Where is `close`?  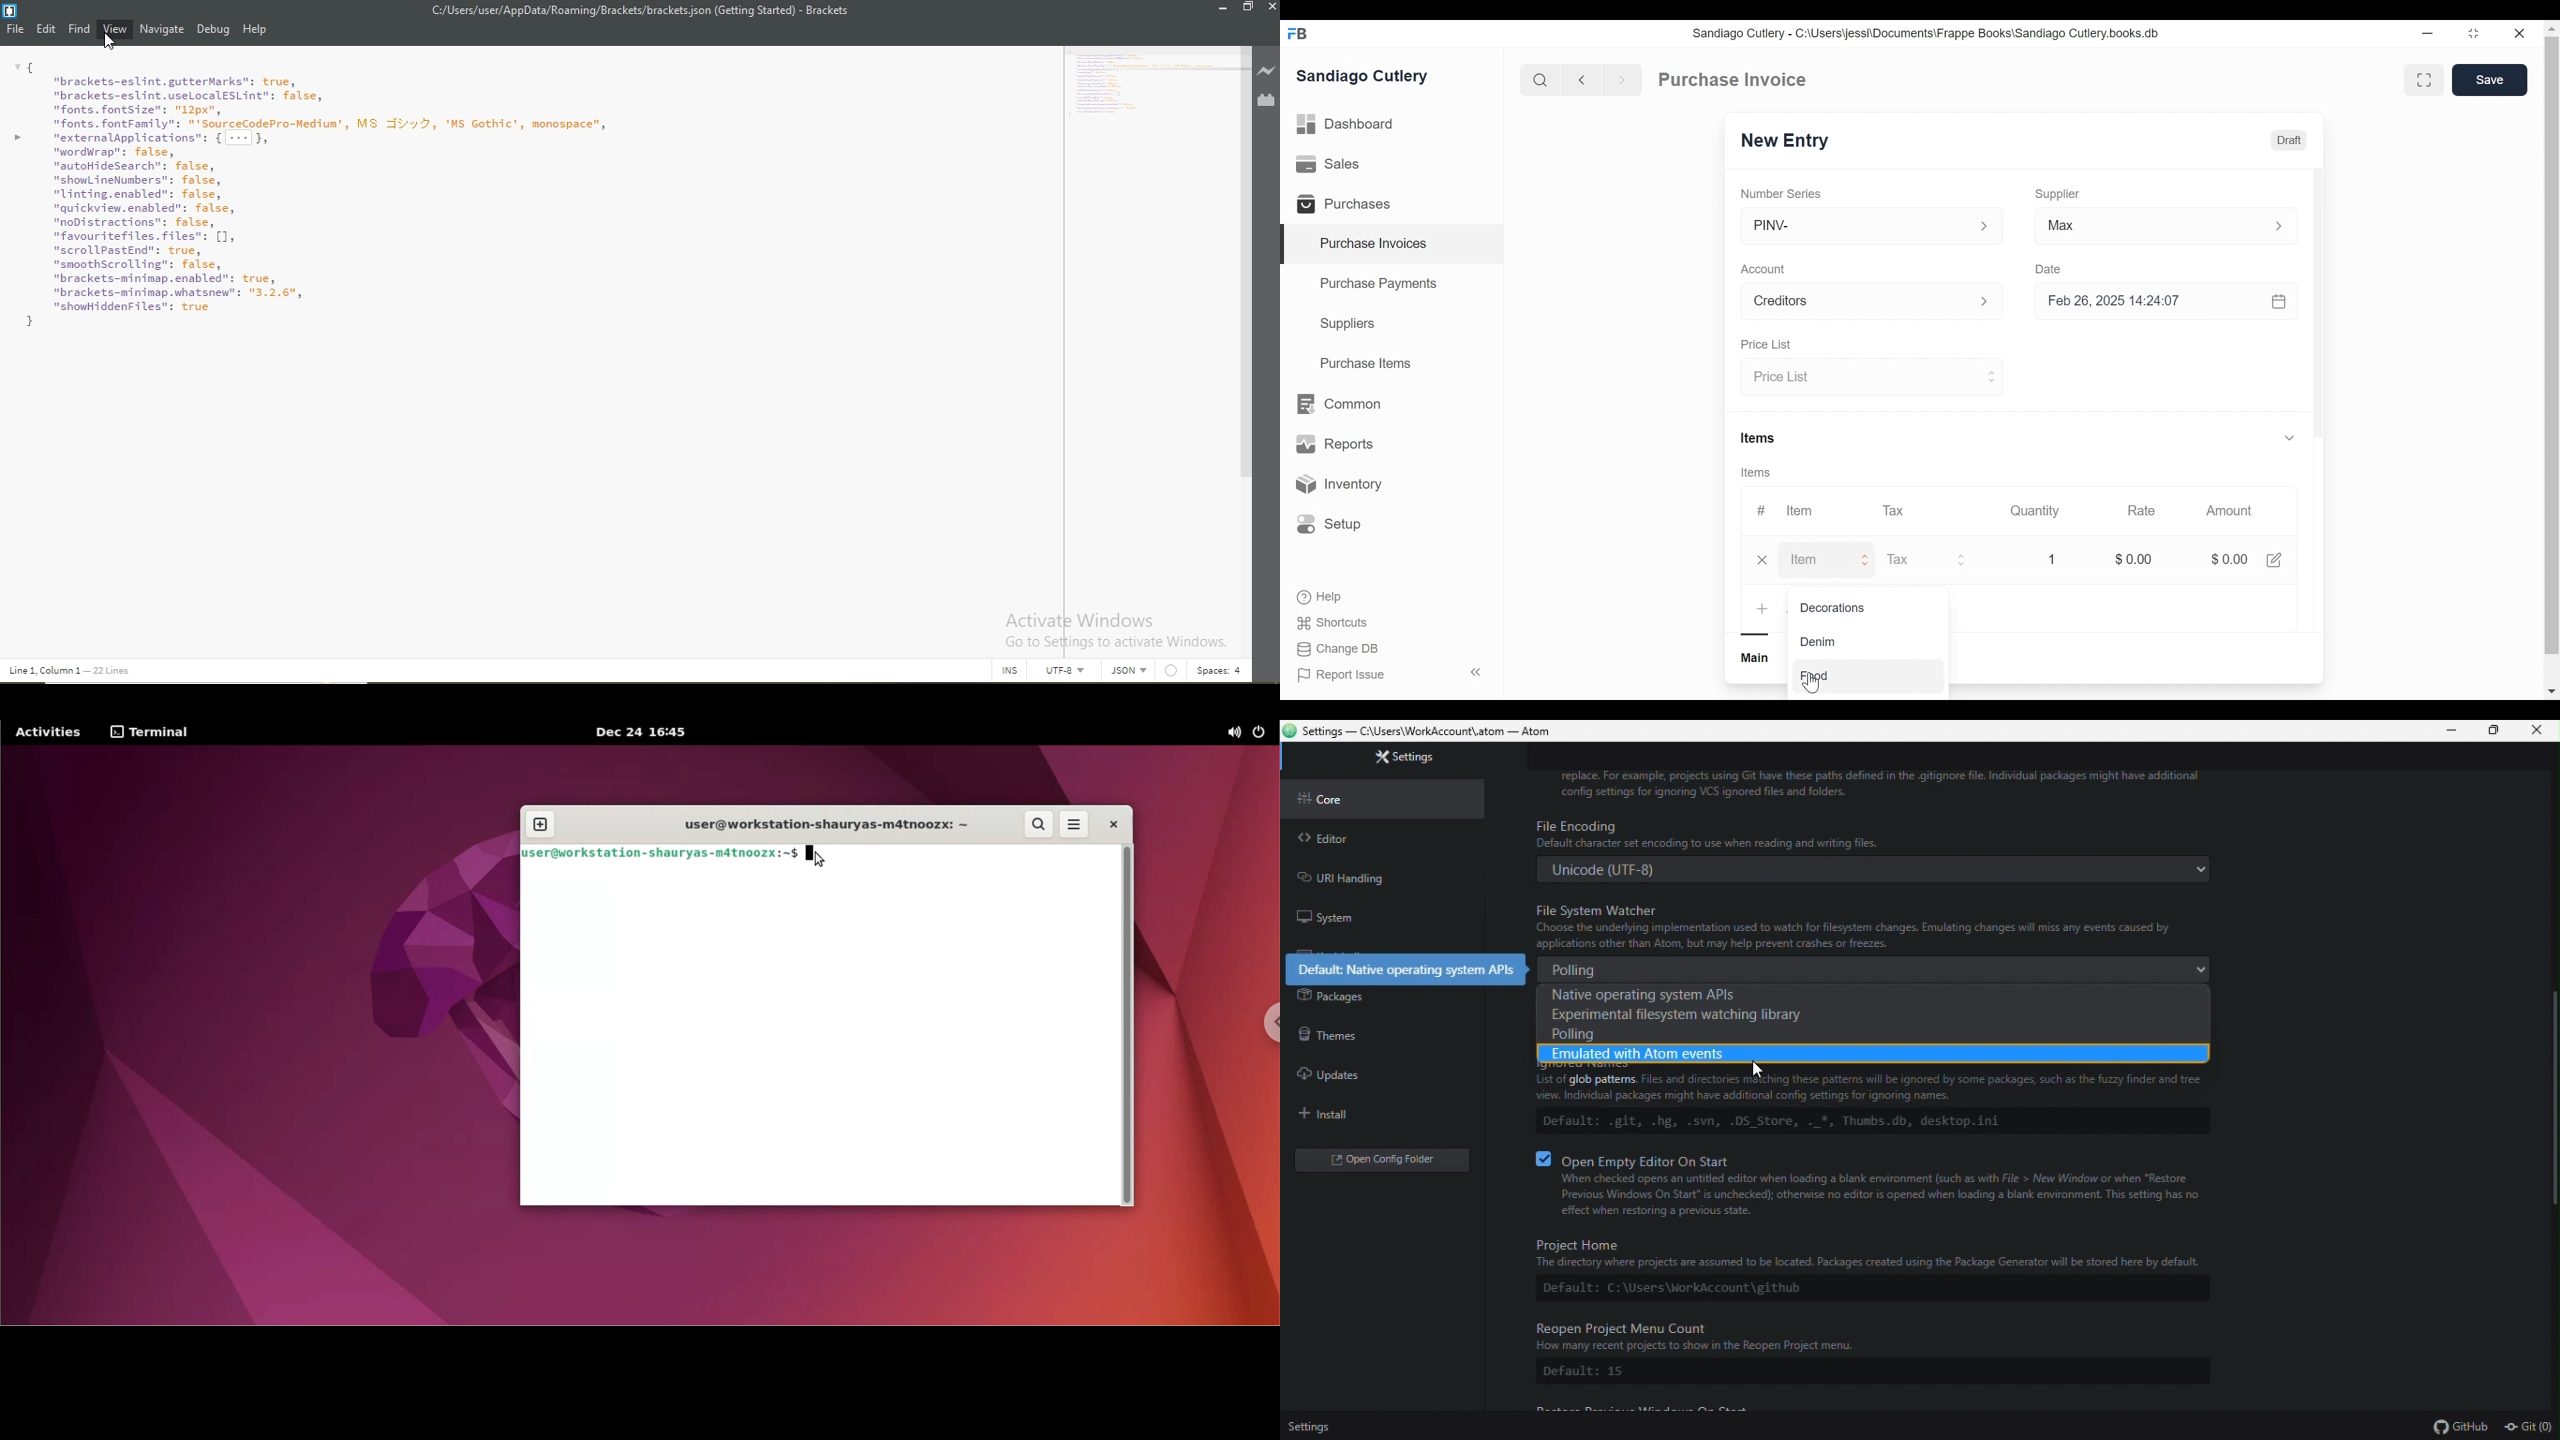
close is located at coordinates (2538, 731).